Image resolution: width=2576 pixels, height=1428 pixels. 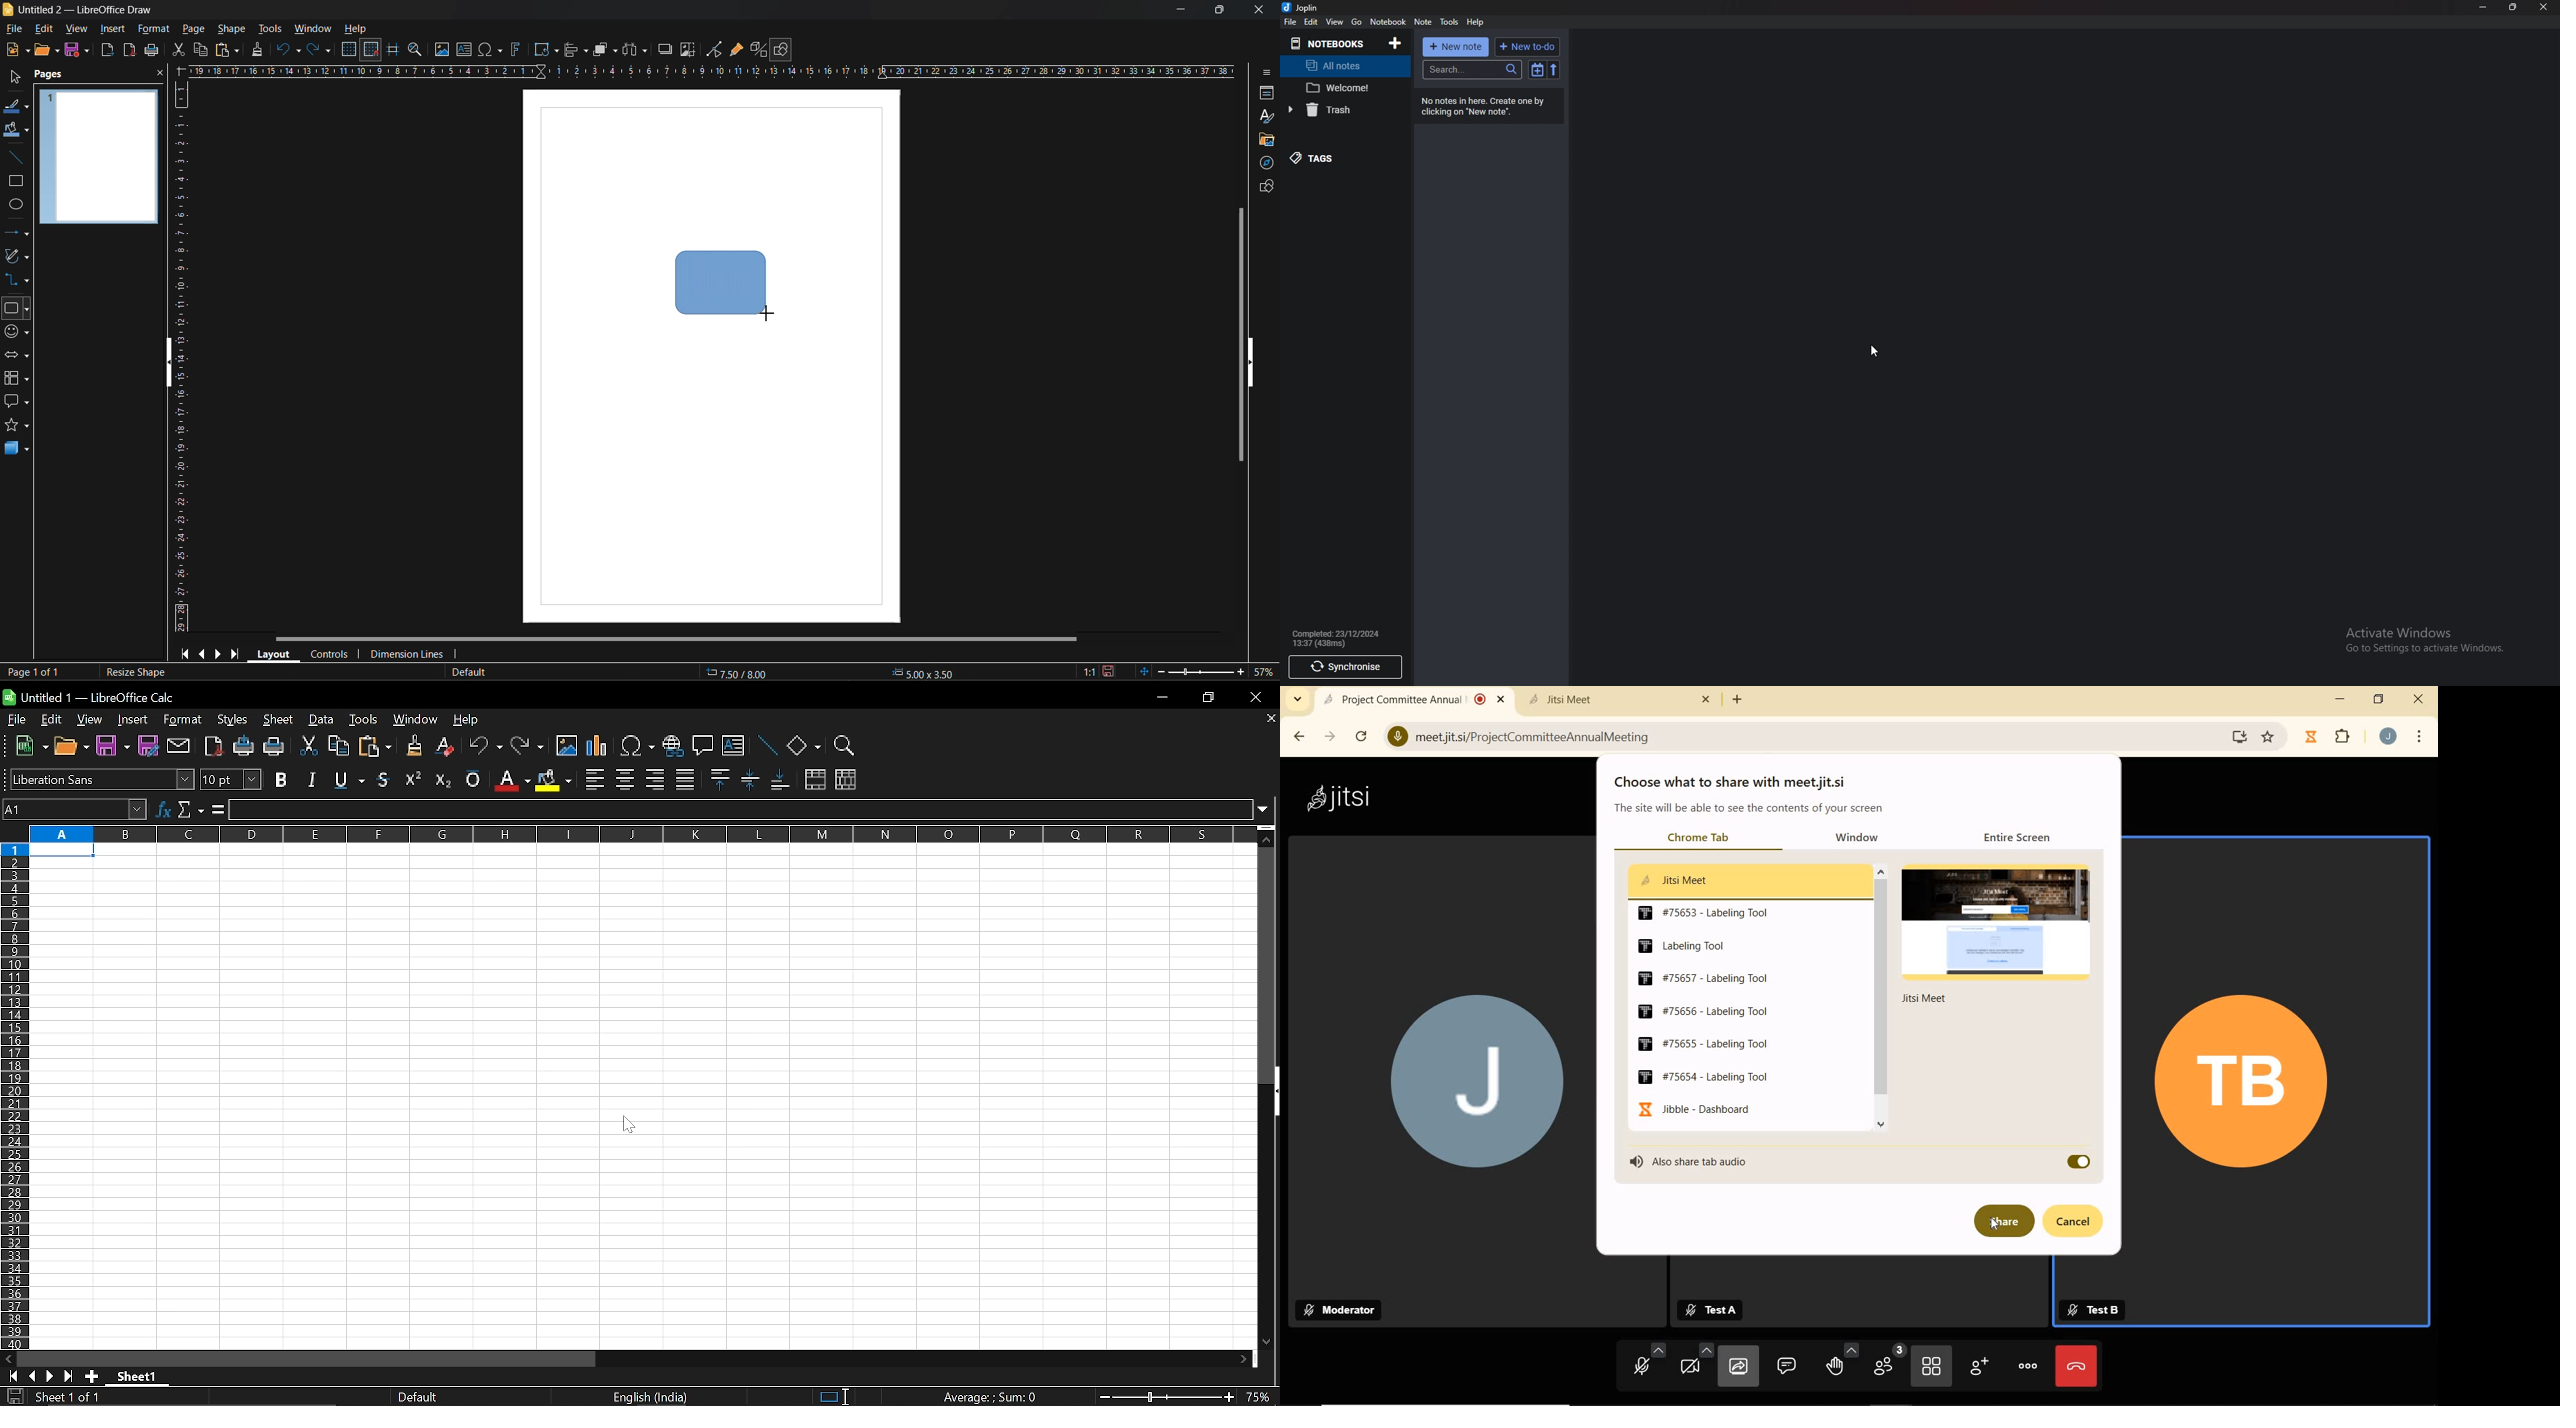 What do you see at coordinates (672, 748) in the screenshot?
I see `insert hyperlink` at bounding box center [672, 748].